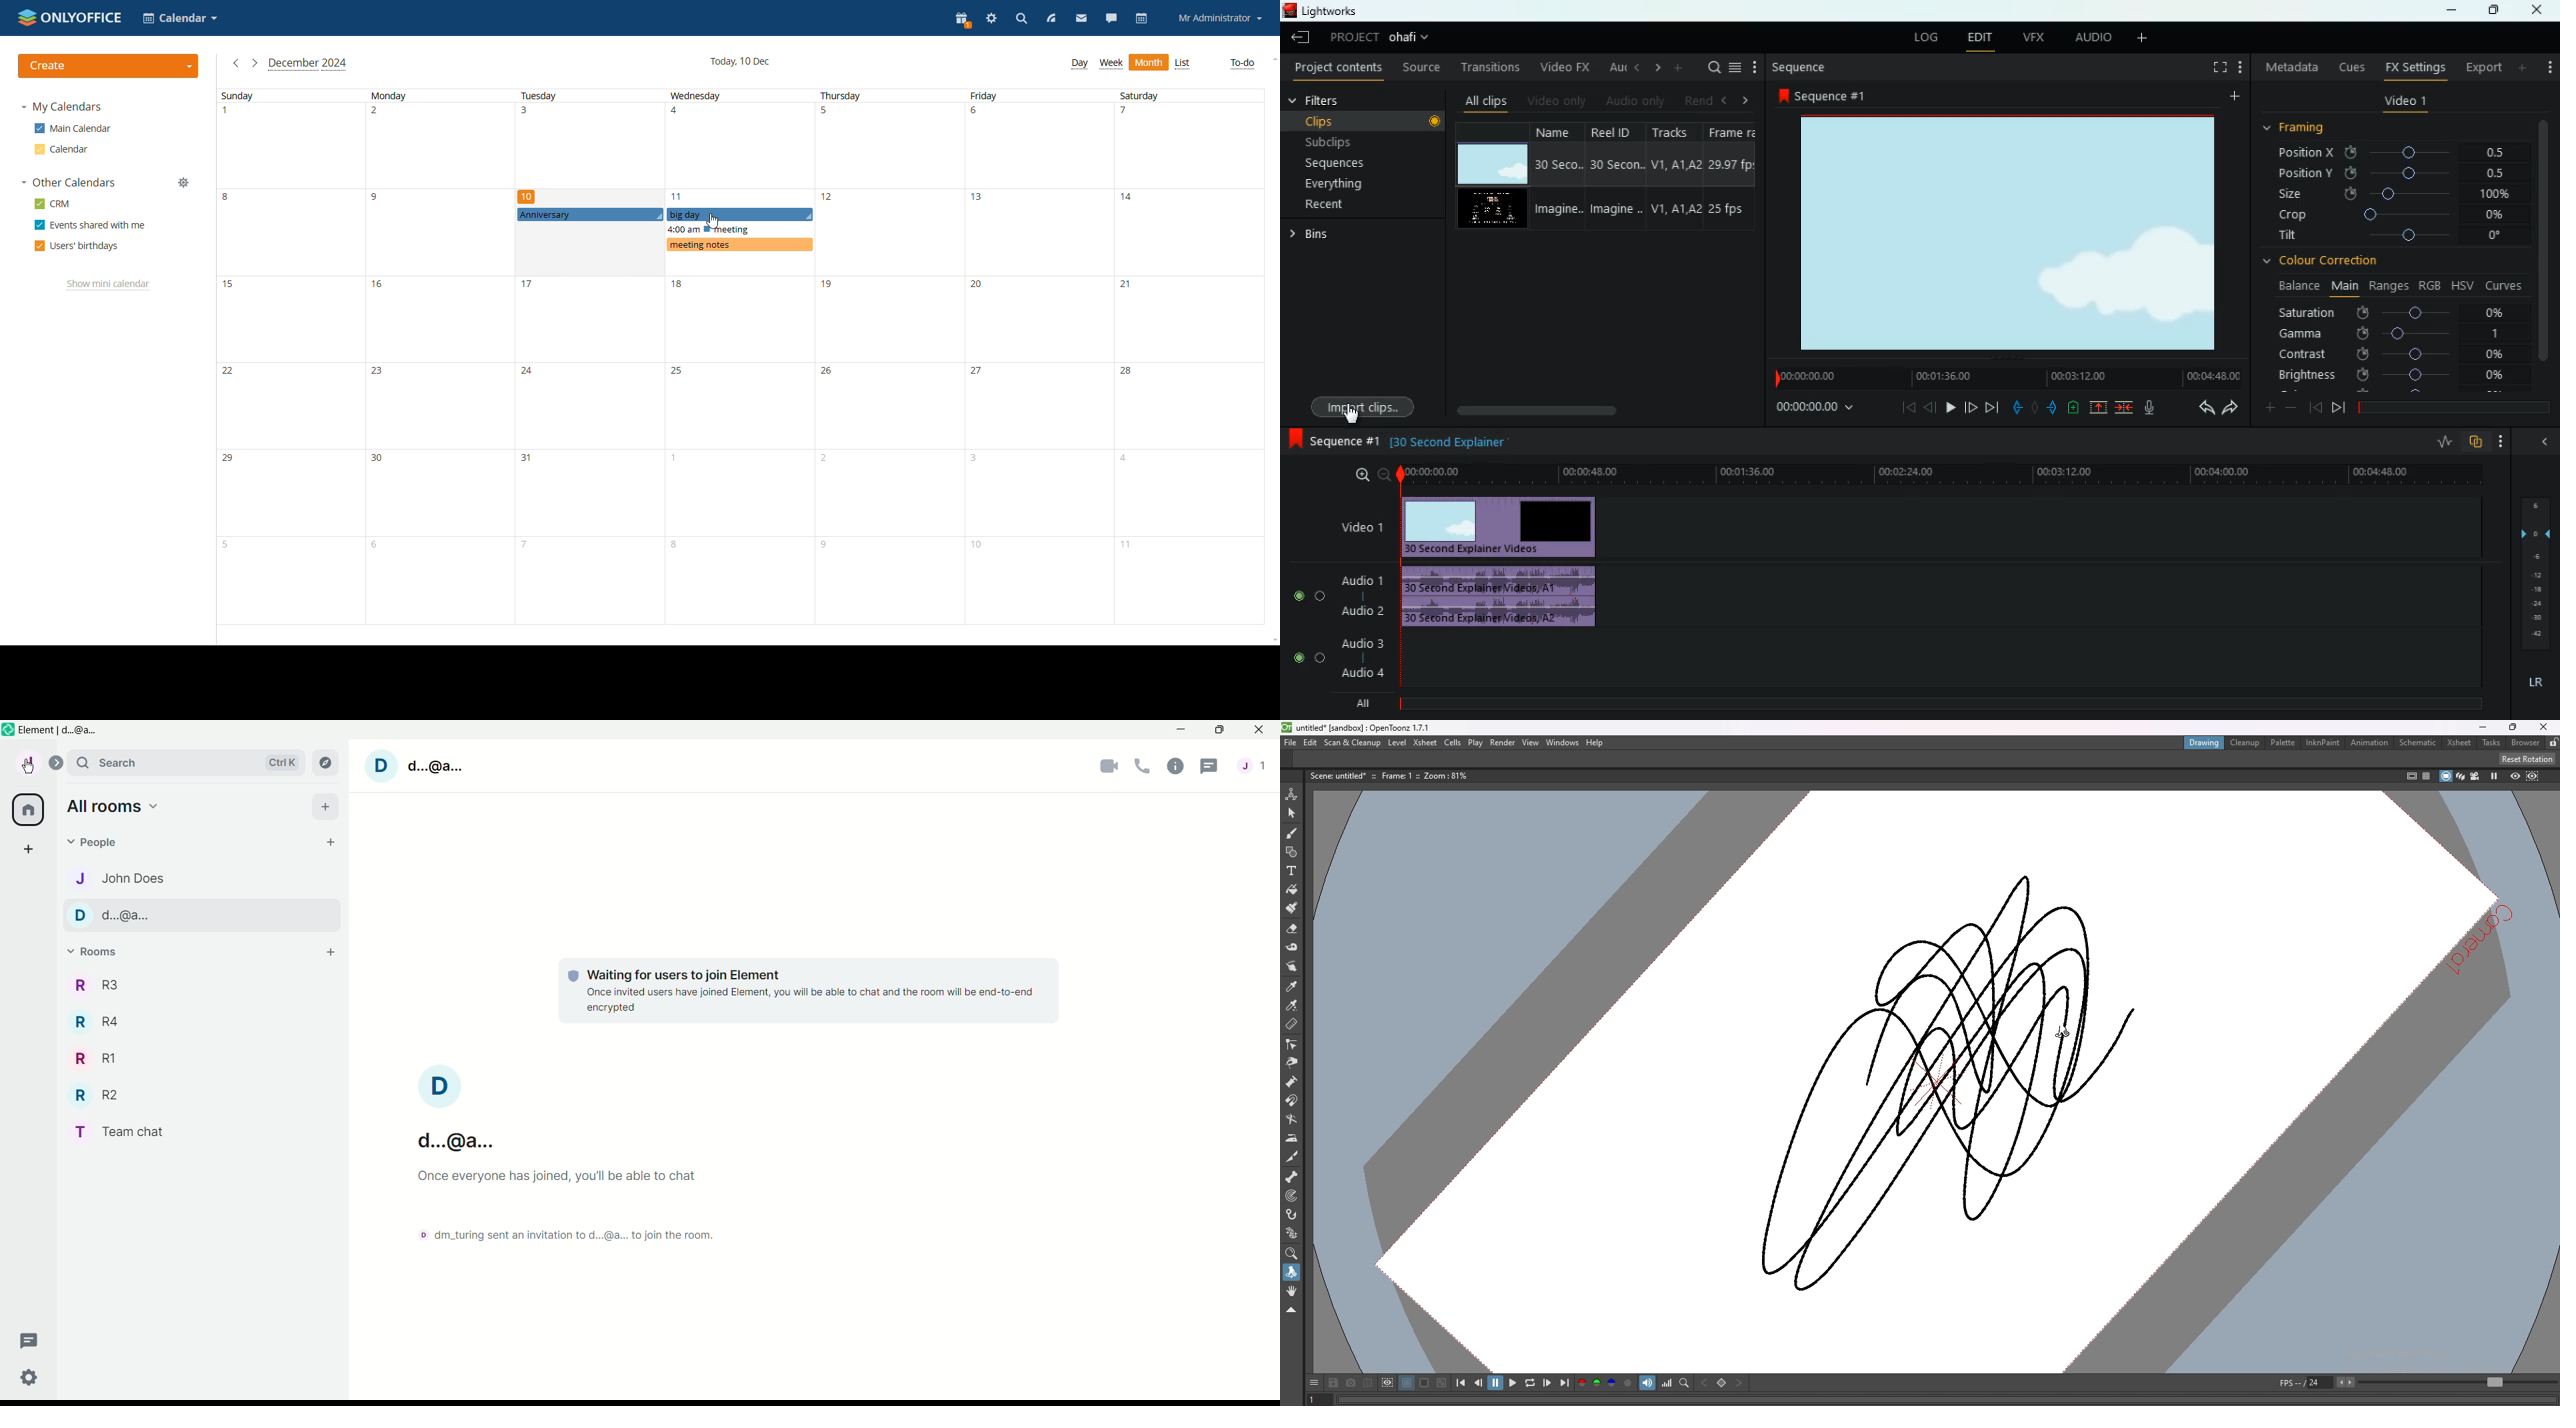 Image resolution: width=2576 pixels, height=1428 pixels. What do you see at coordinates (1361, 610) in the screenshot?
I see `audio 2` at bounding box center [1361, 610].